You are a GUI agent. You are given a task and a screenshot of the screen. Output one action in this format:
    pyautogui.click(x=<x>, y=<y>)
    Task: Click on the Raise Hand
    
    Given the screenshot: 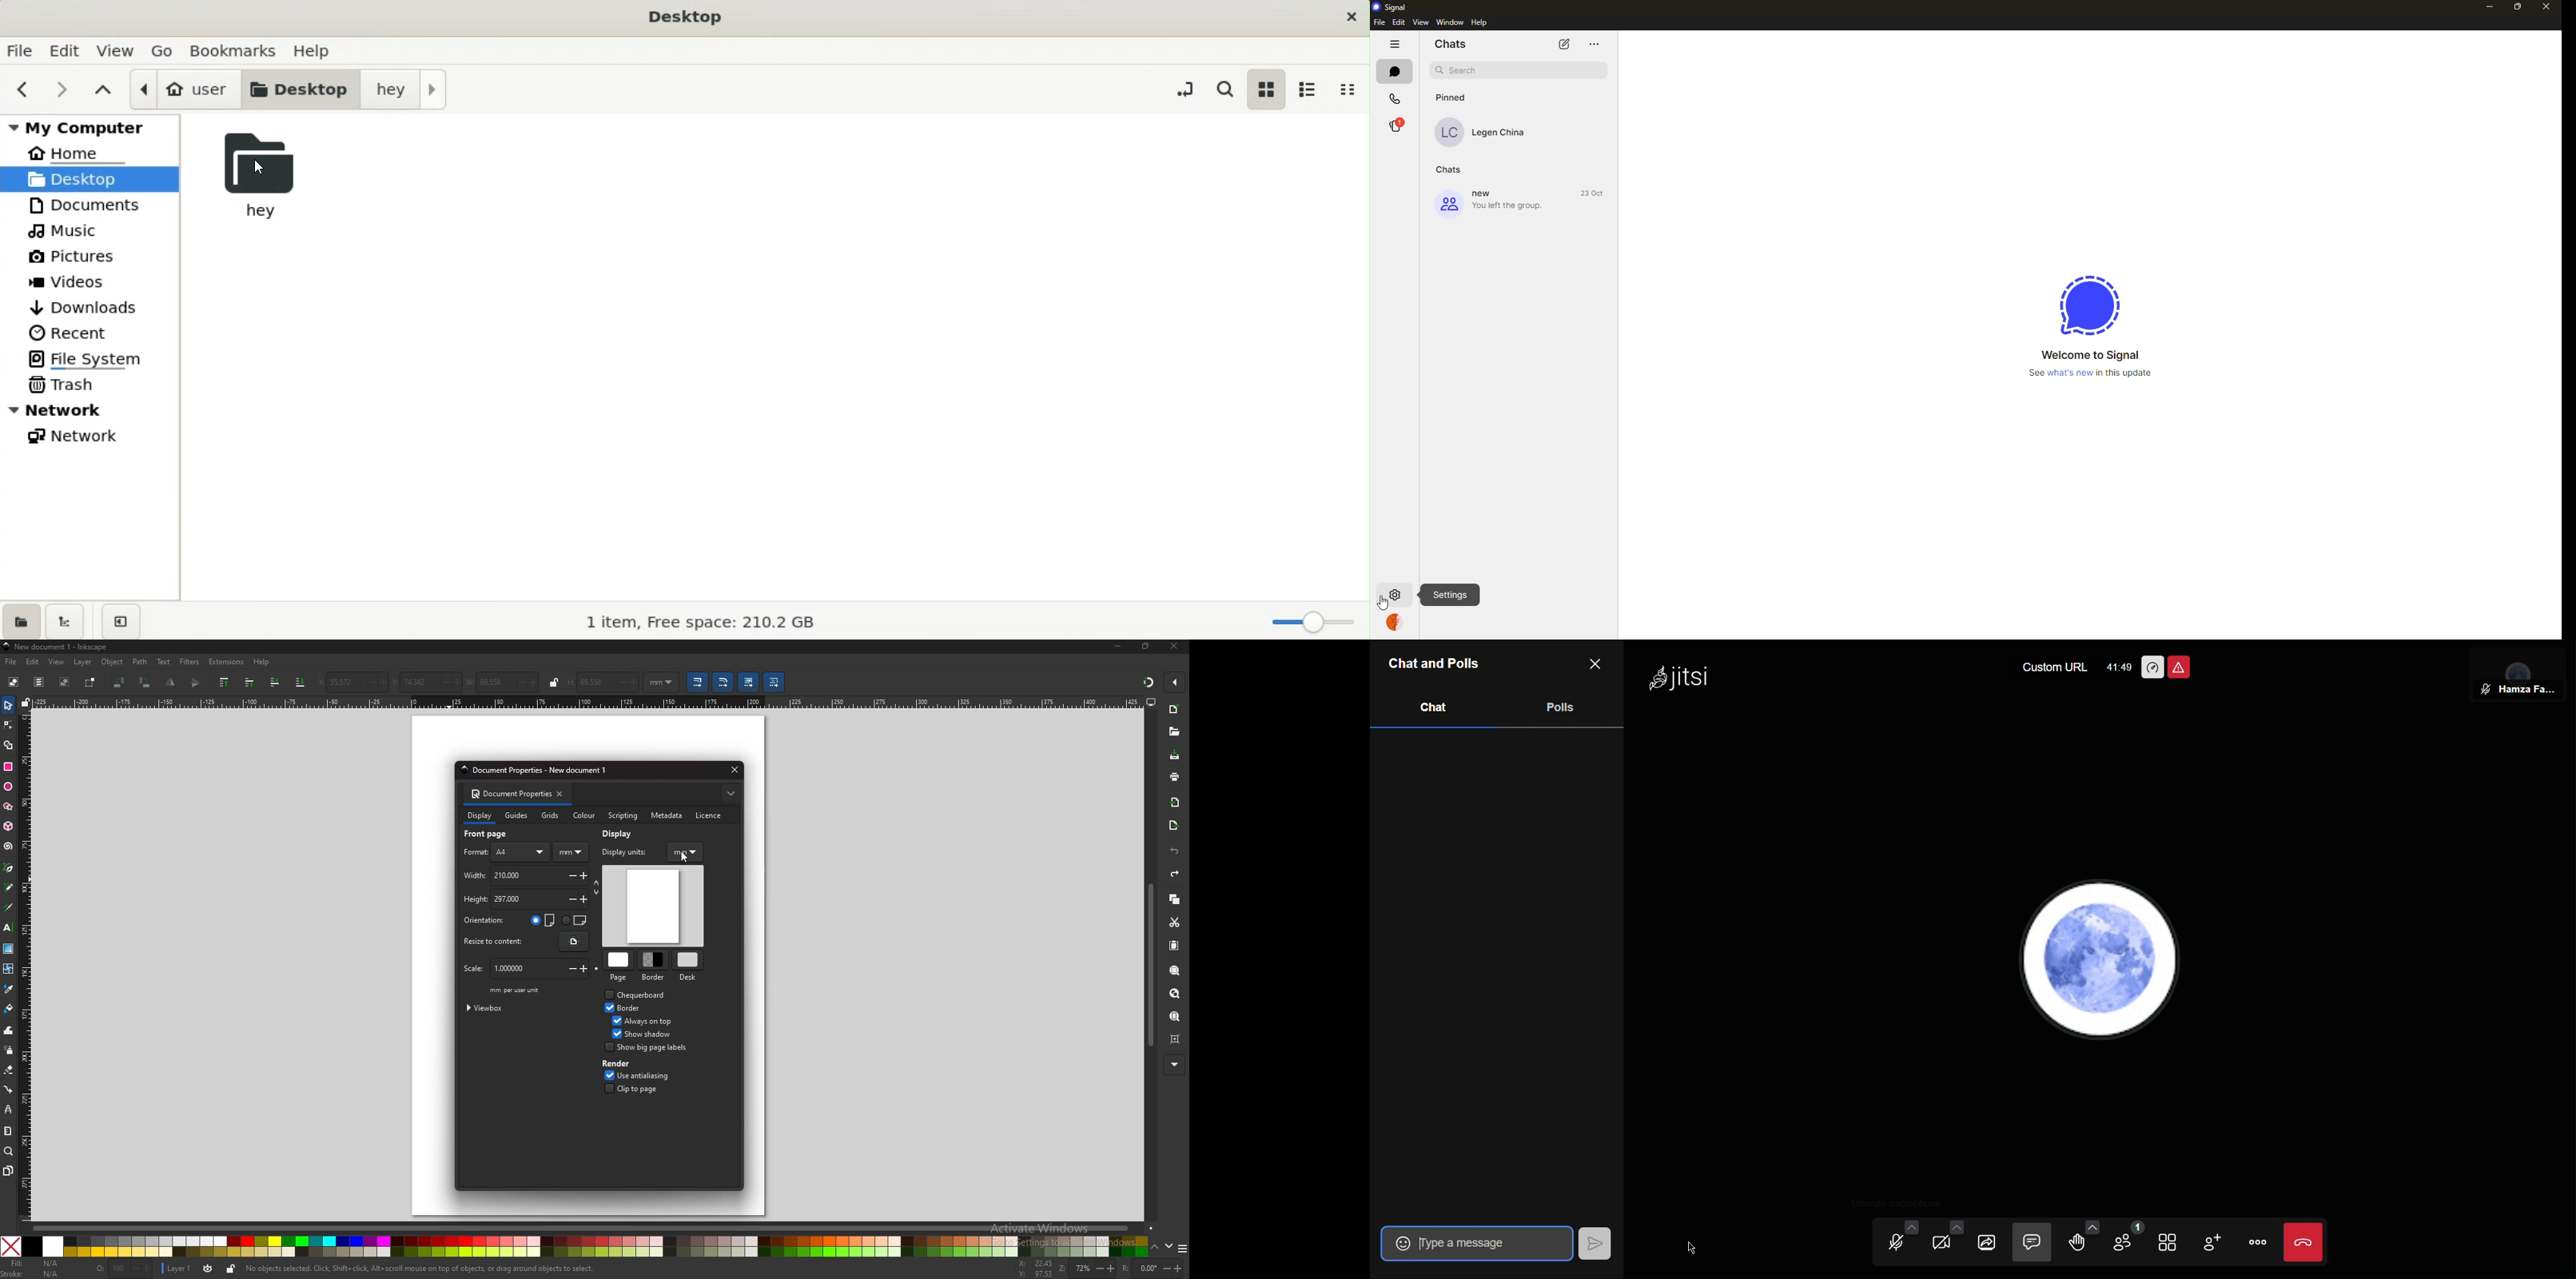 What is the action you would take?
    pyautogui.click(x=2087, y=1239)
    